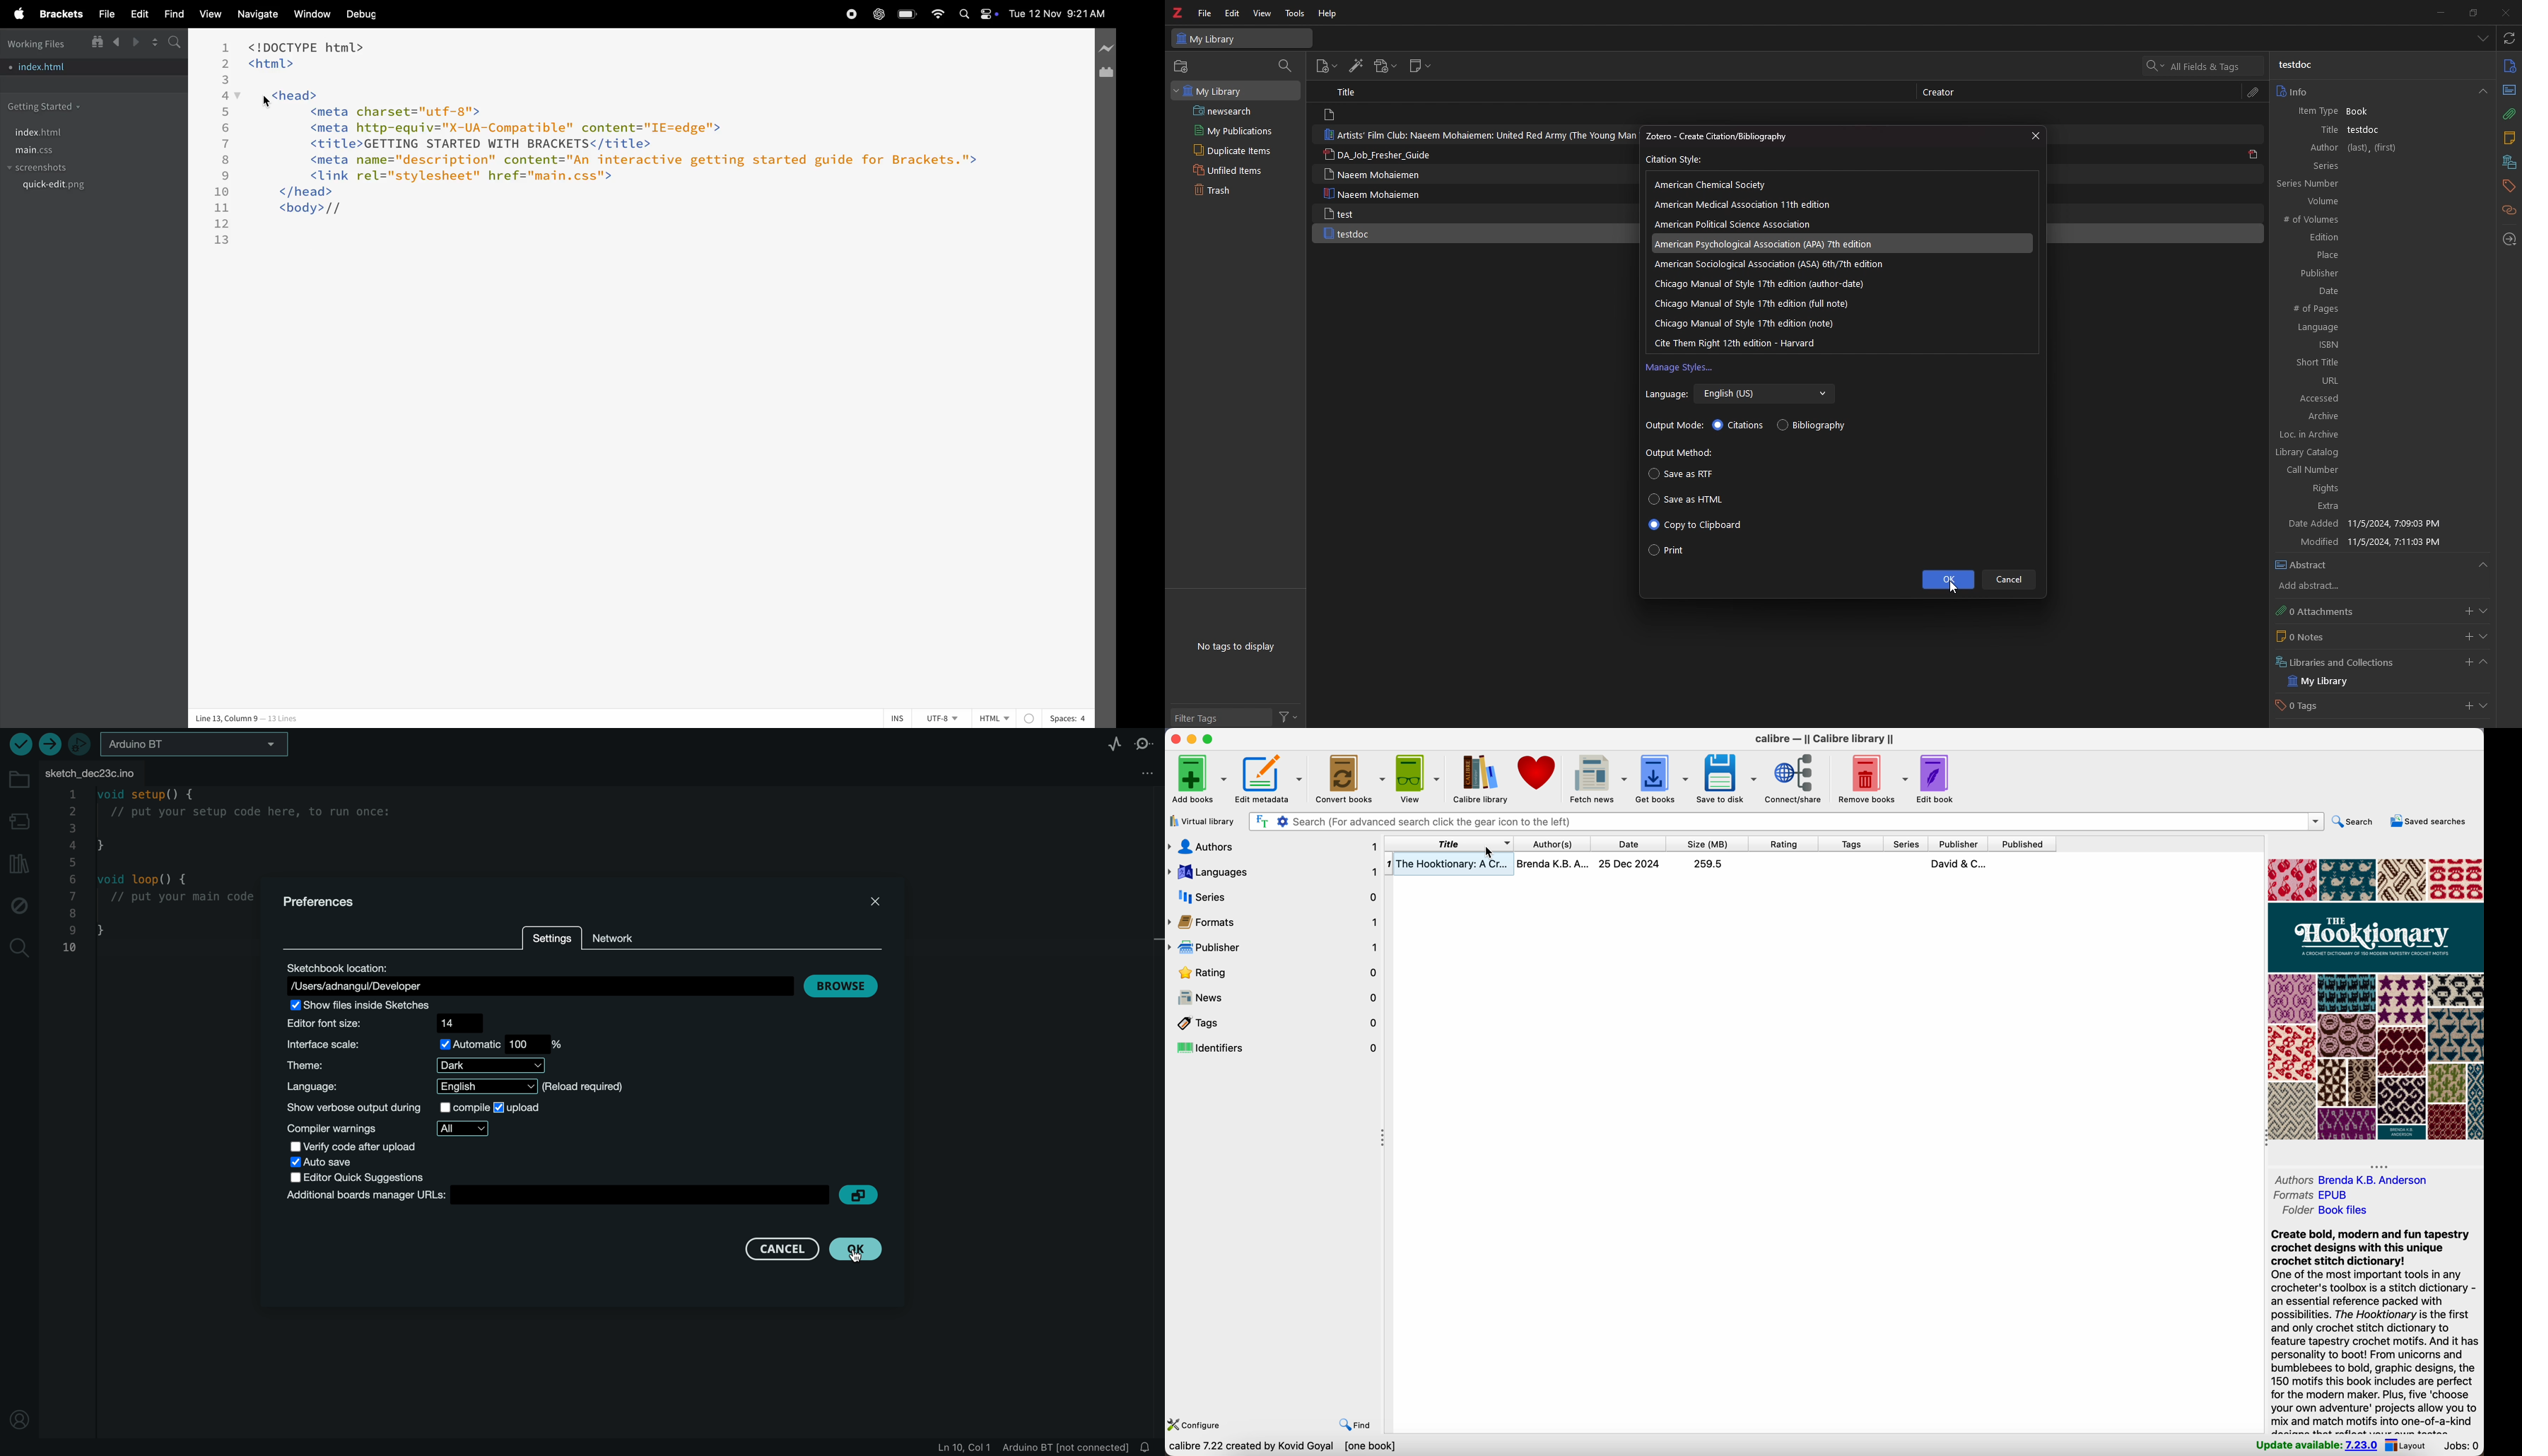 The width and height of the screenshot is (2548, 1456). I want to click on settings, so click(555, 939).